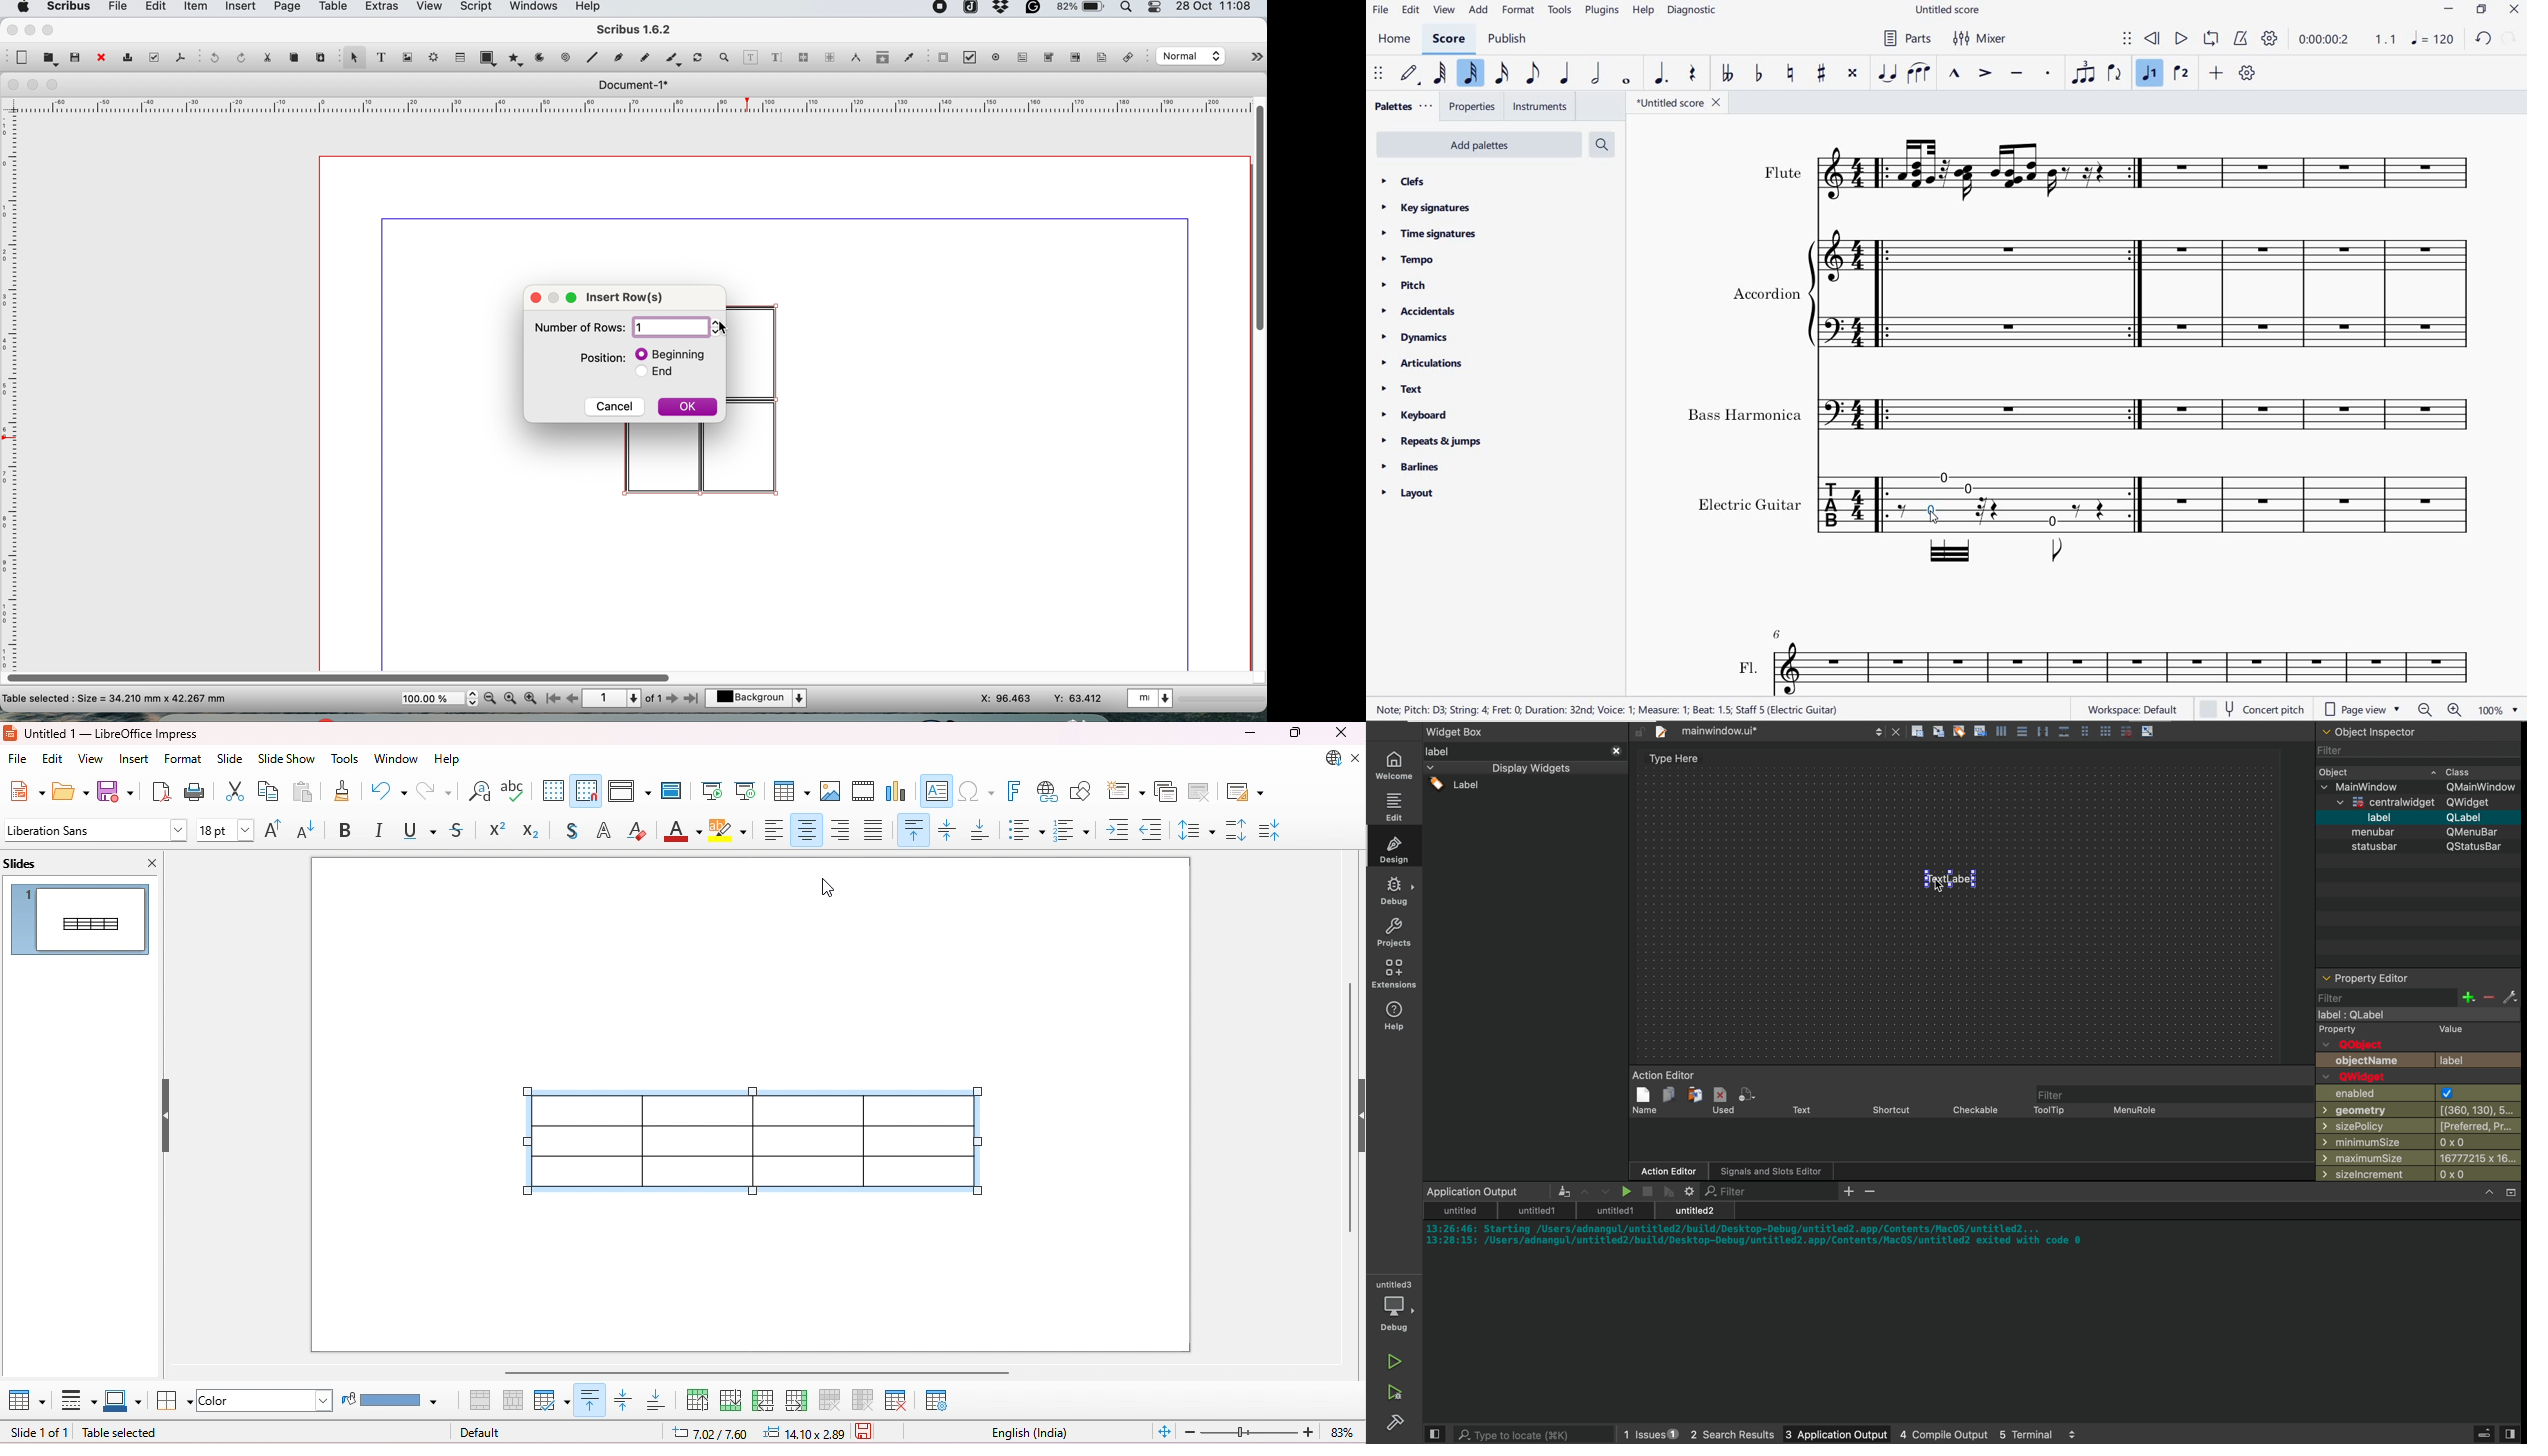 This screenshot has width=2548, height=1456. I want to click on table appeared, so click(77, 917).